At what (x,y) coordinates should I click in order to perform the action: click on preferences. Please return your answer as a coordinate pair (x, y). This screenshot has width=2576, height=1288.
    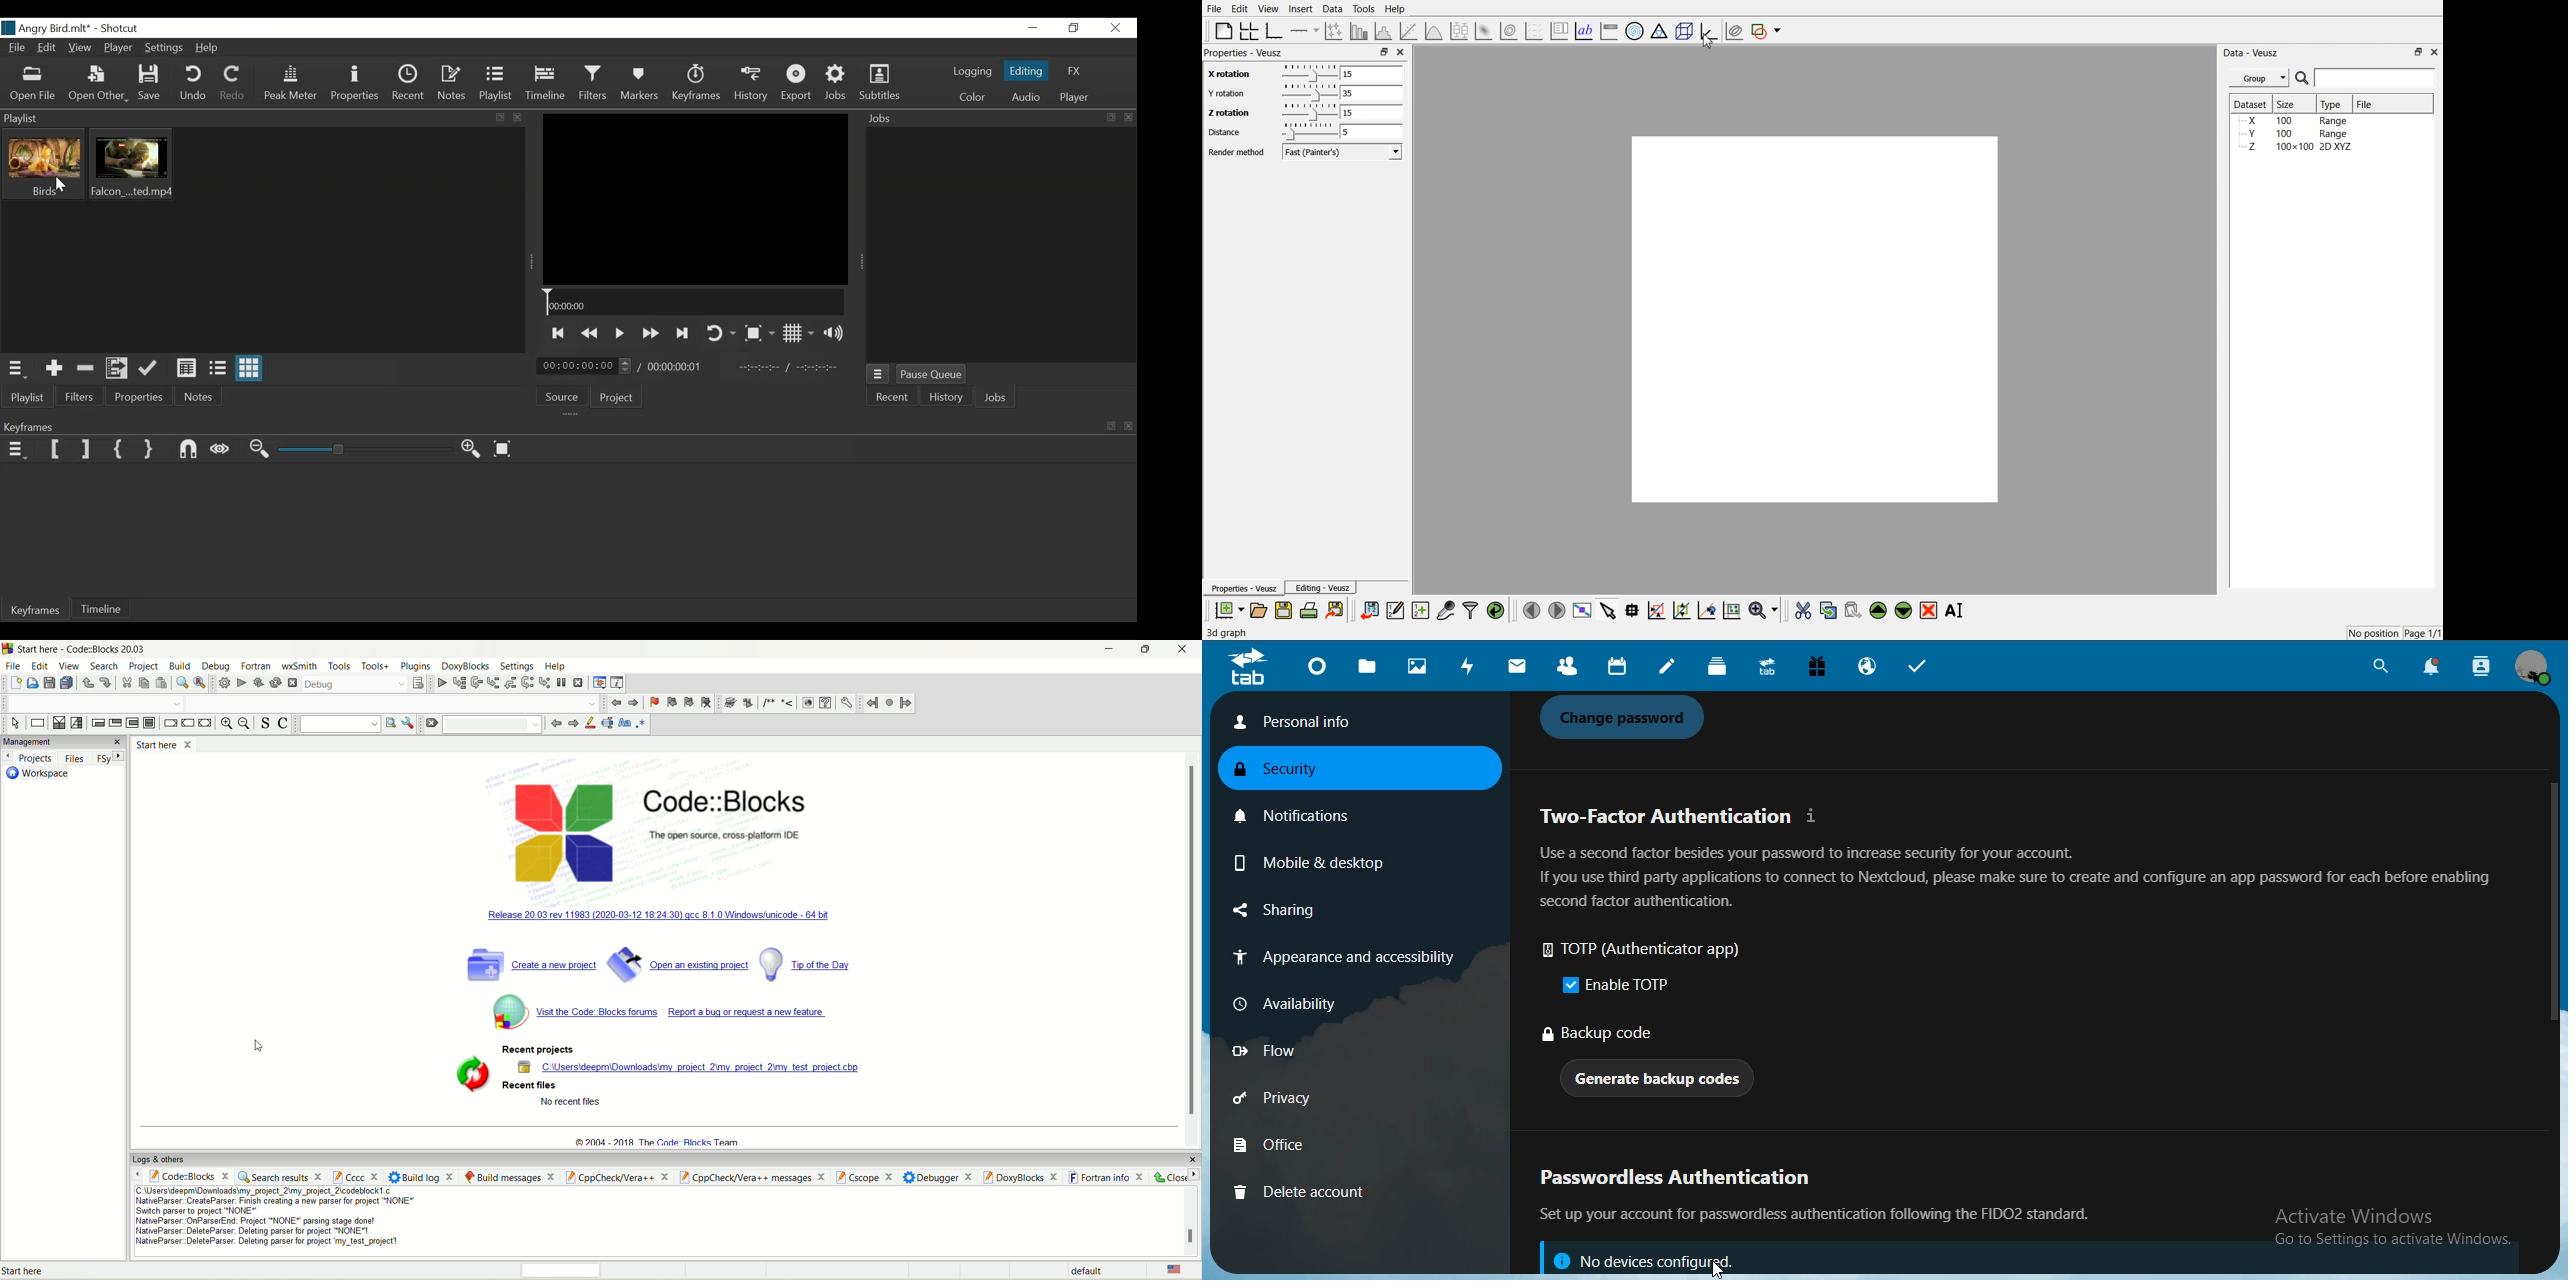
    Looking at the image, I should click on (847, 703).